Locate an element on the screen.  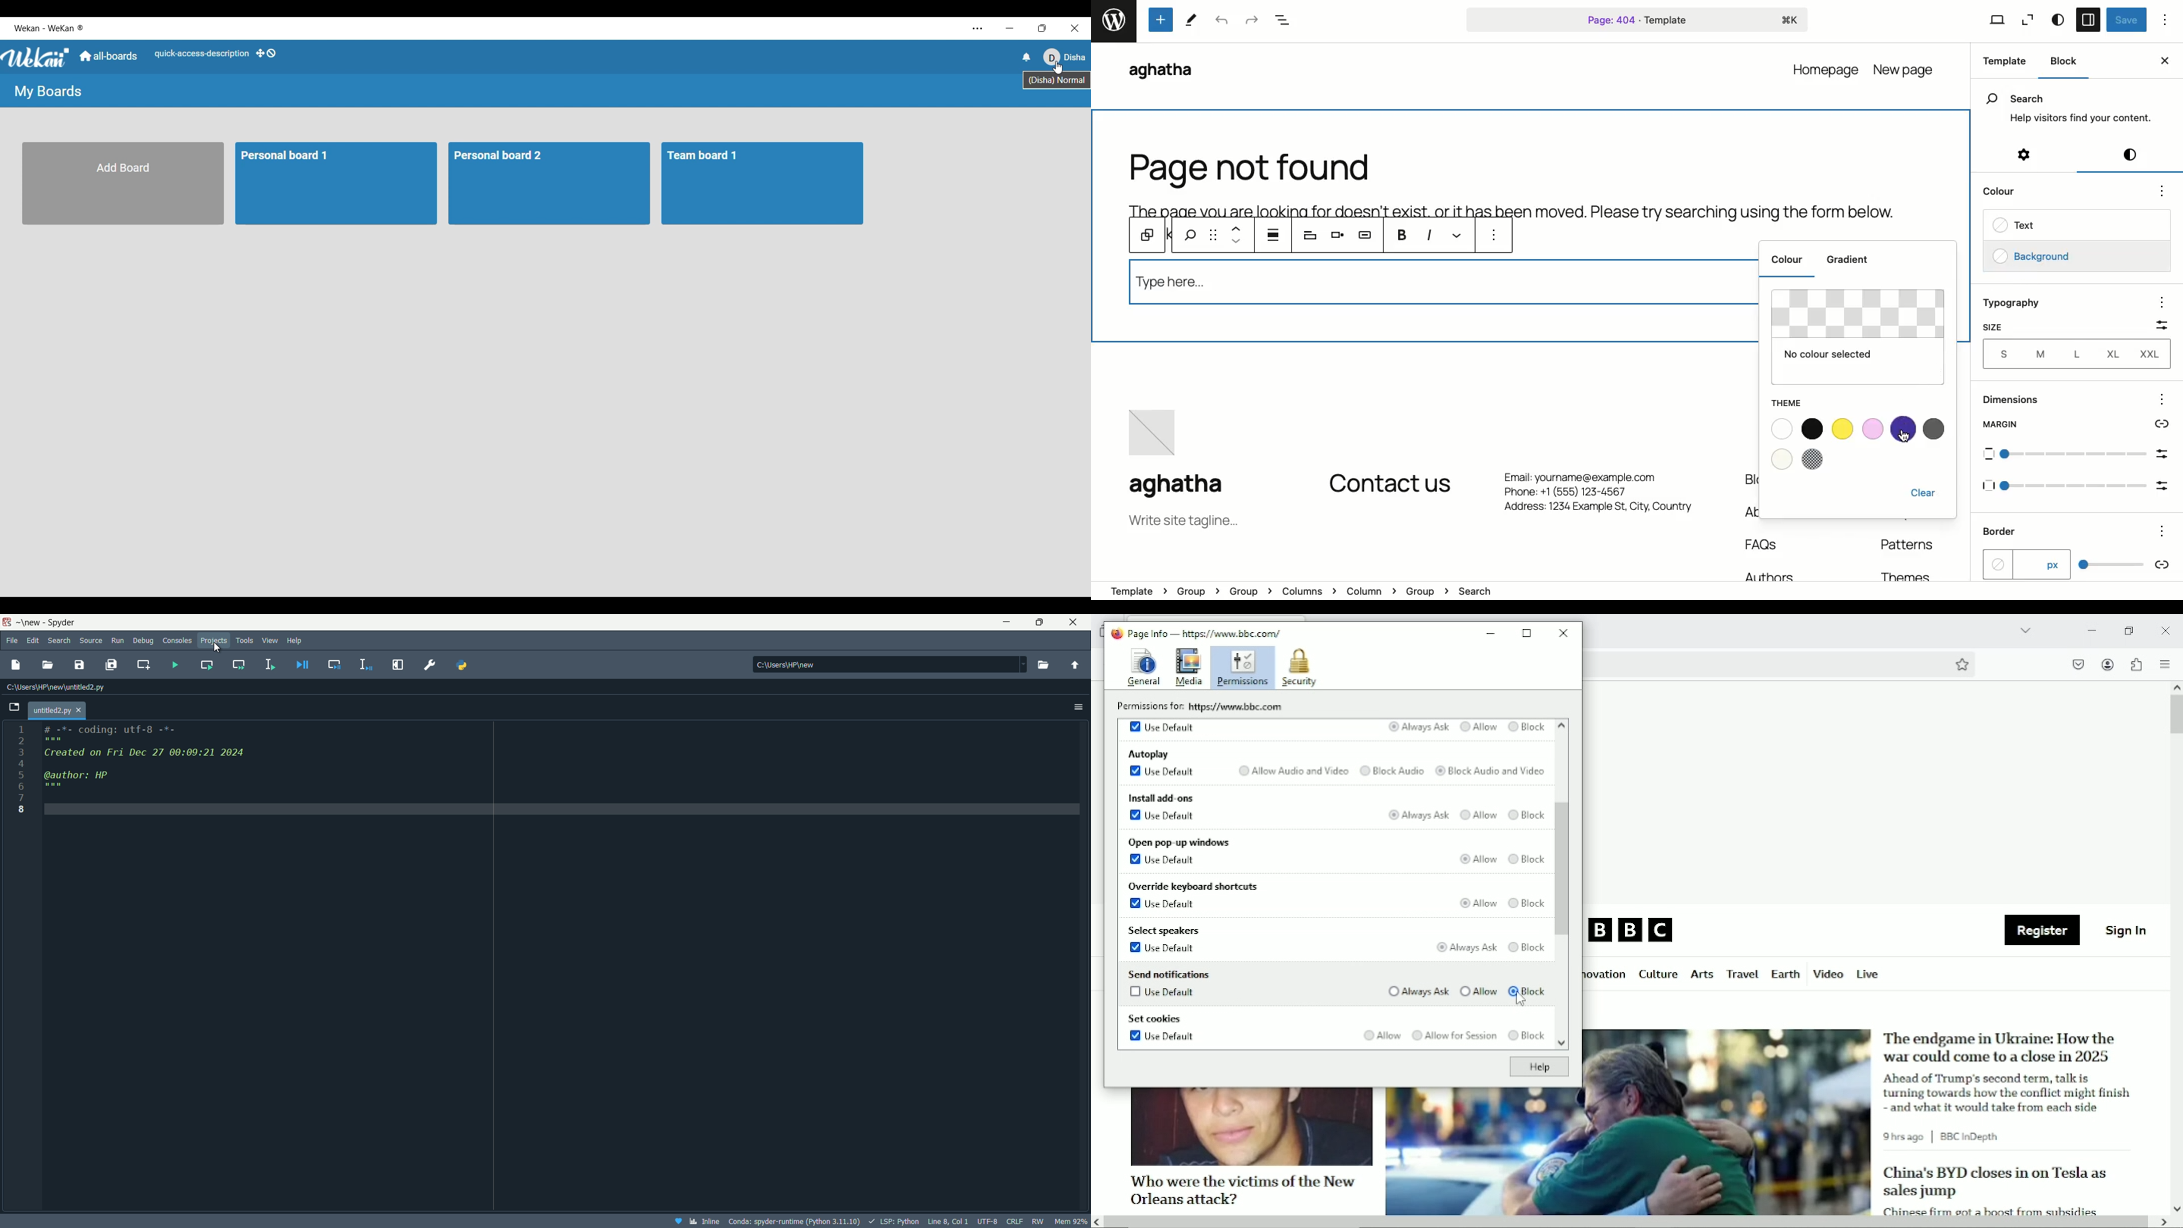
Quick access description is located at coordinates (201, 53).